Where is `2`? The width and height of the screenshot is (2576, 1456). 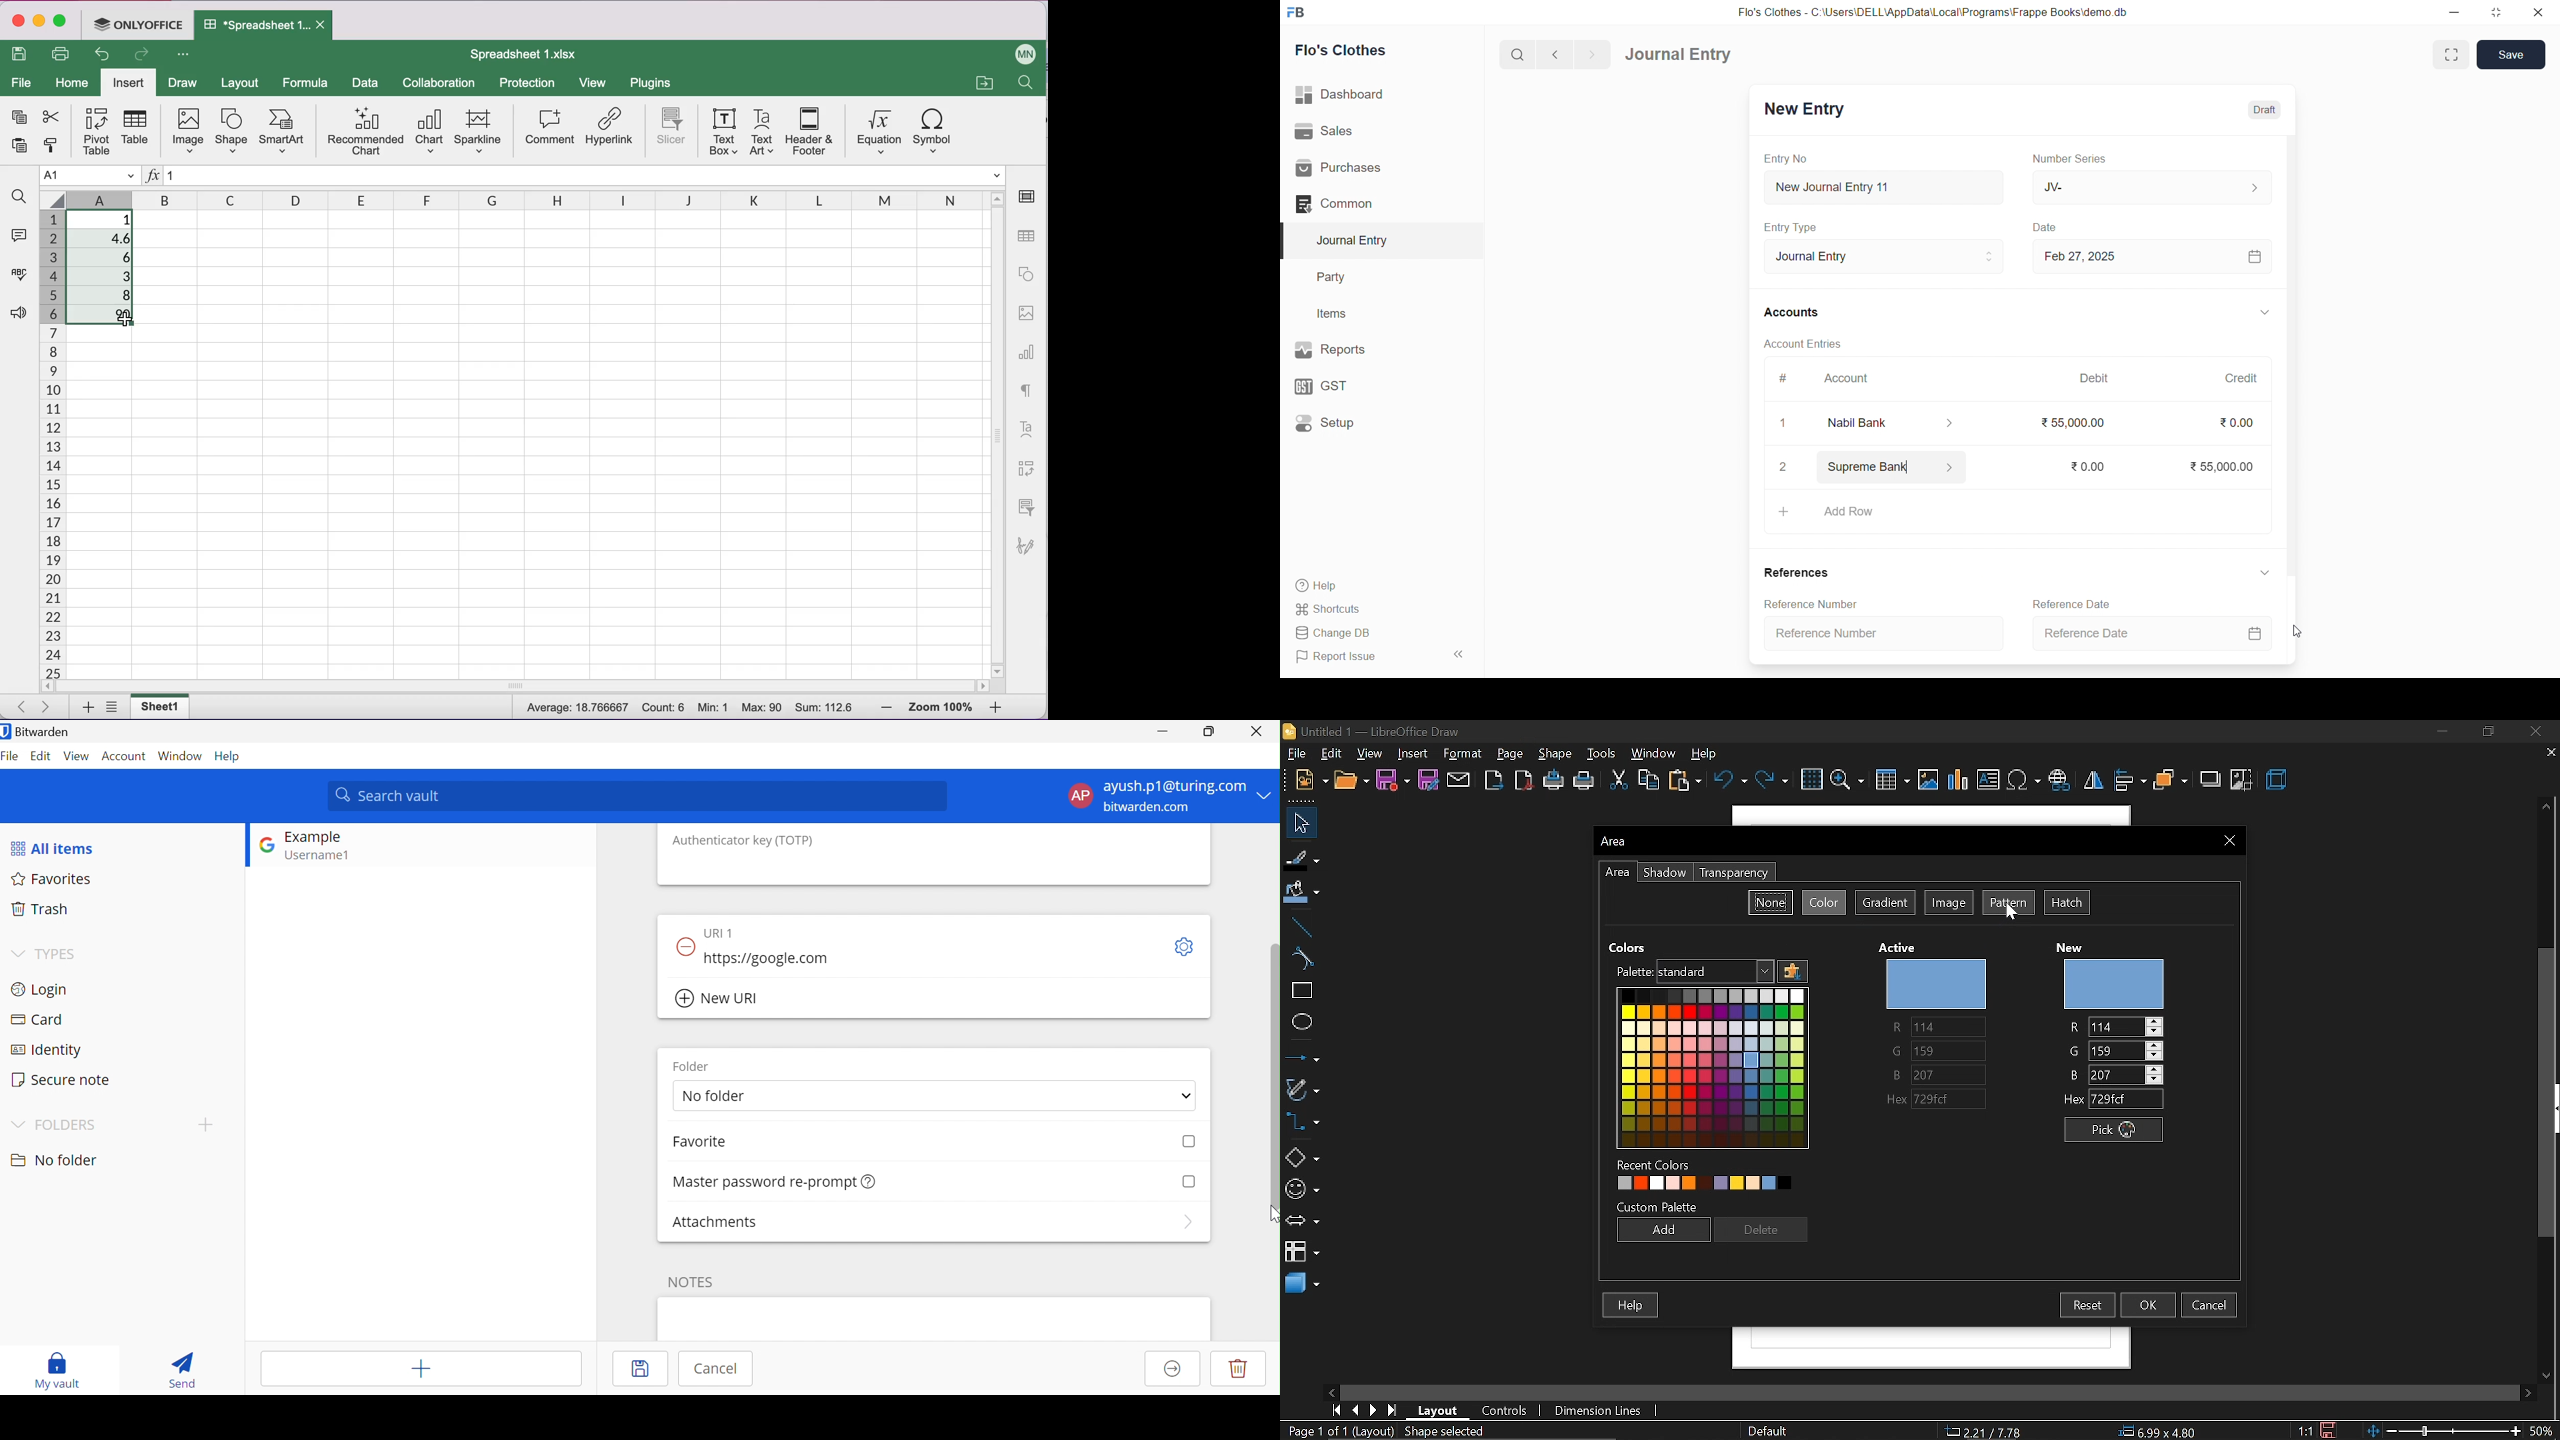 2 is located at coordinates (1784, 469).